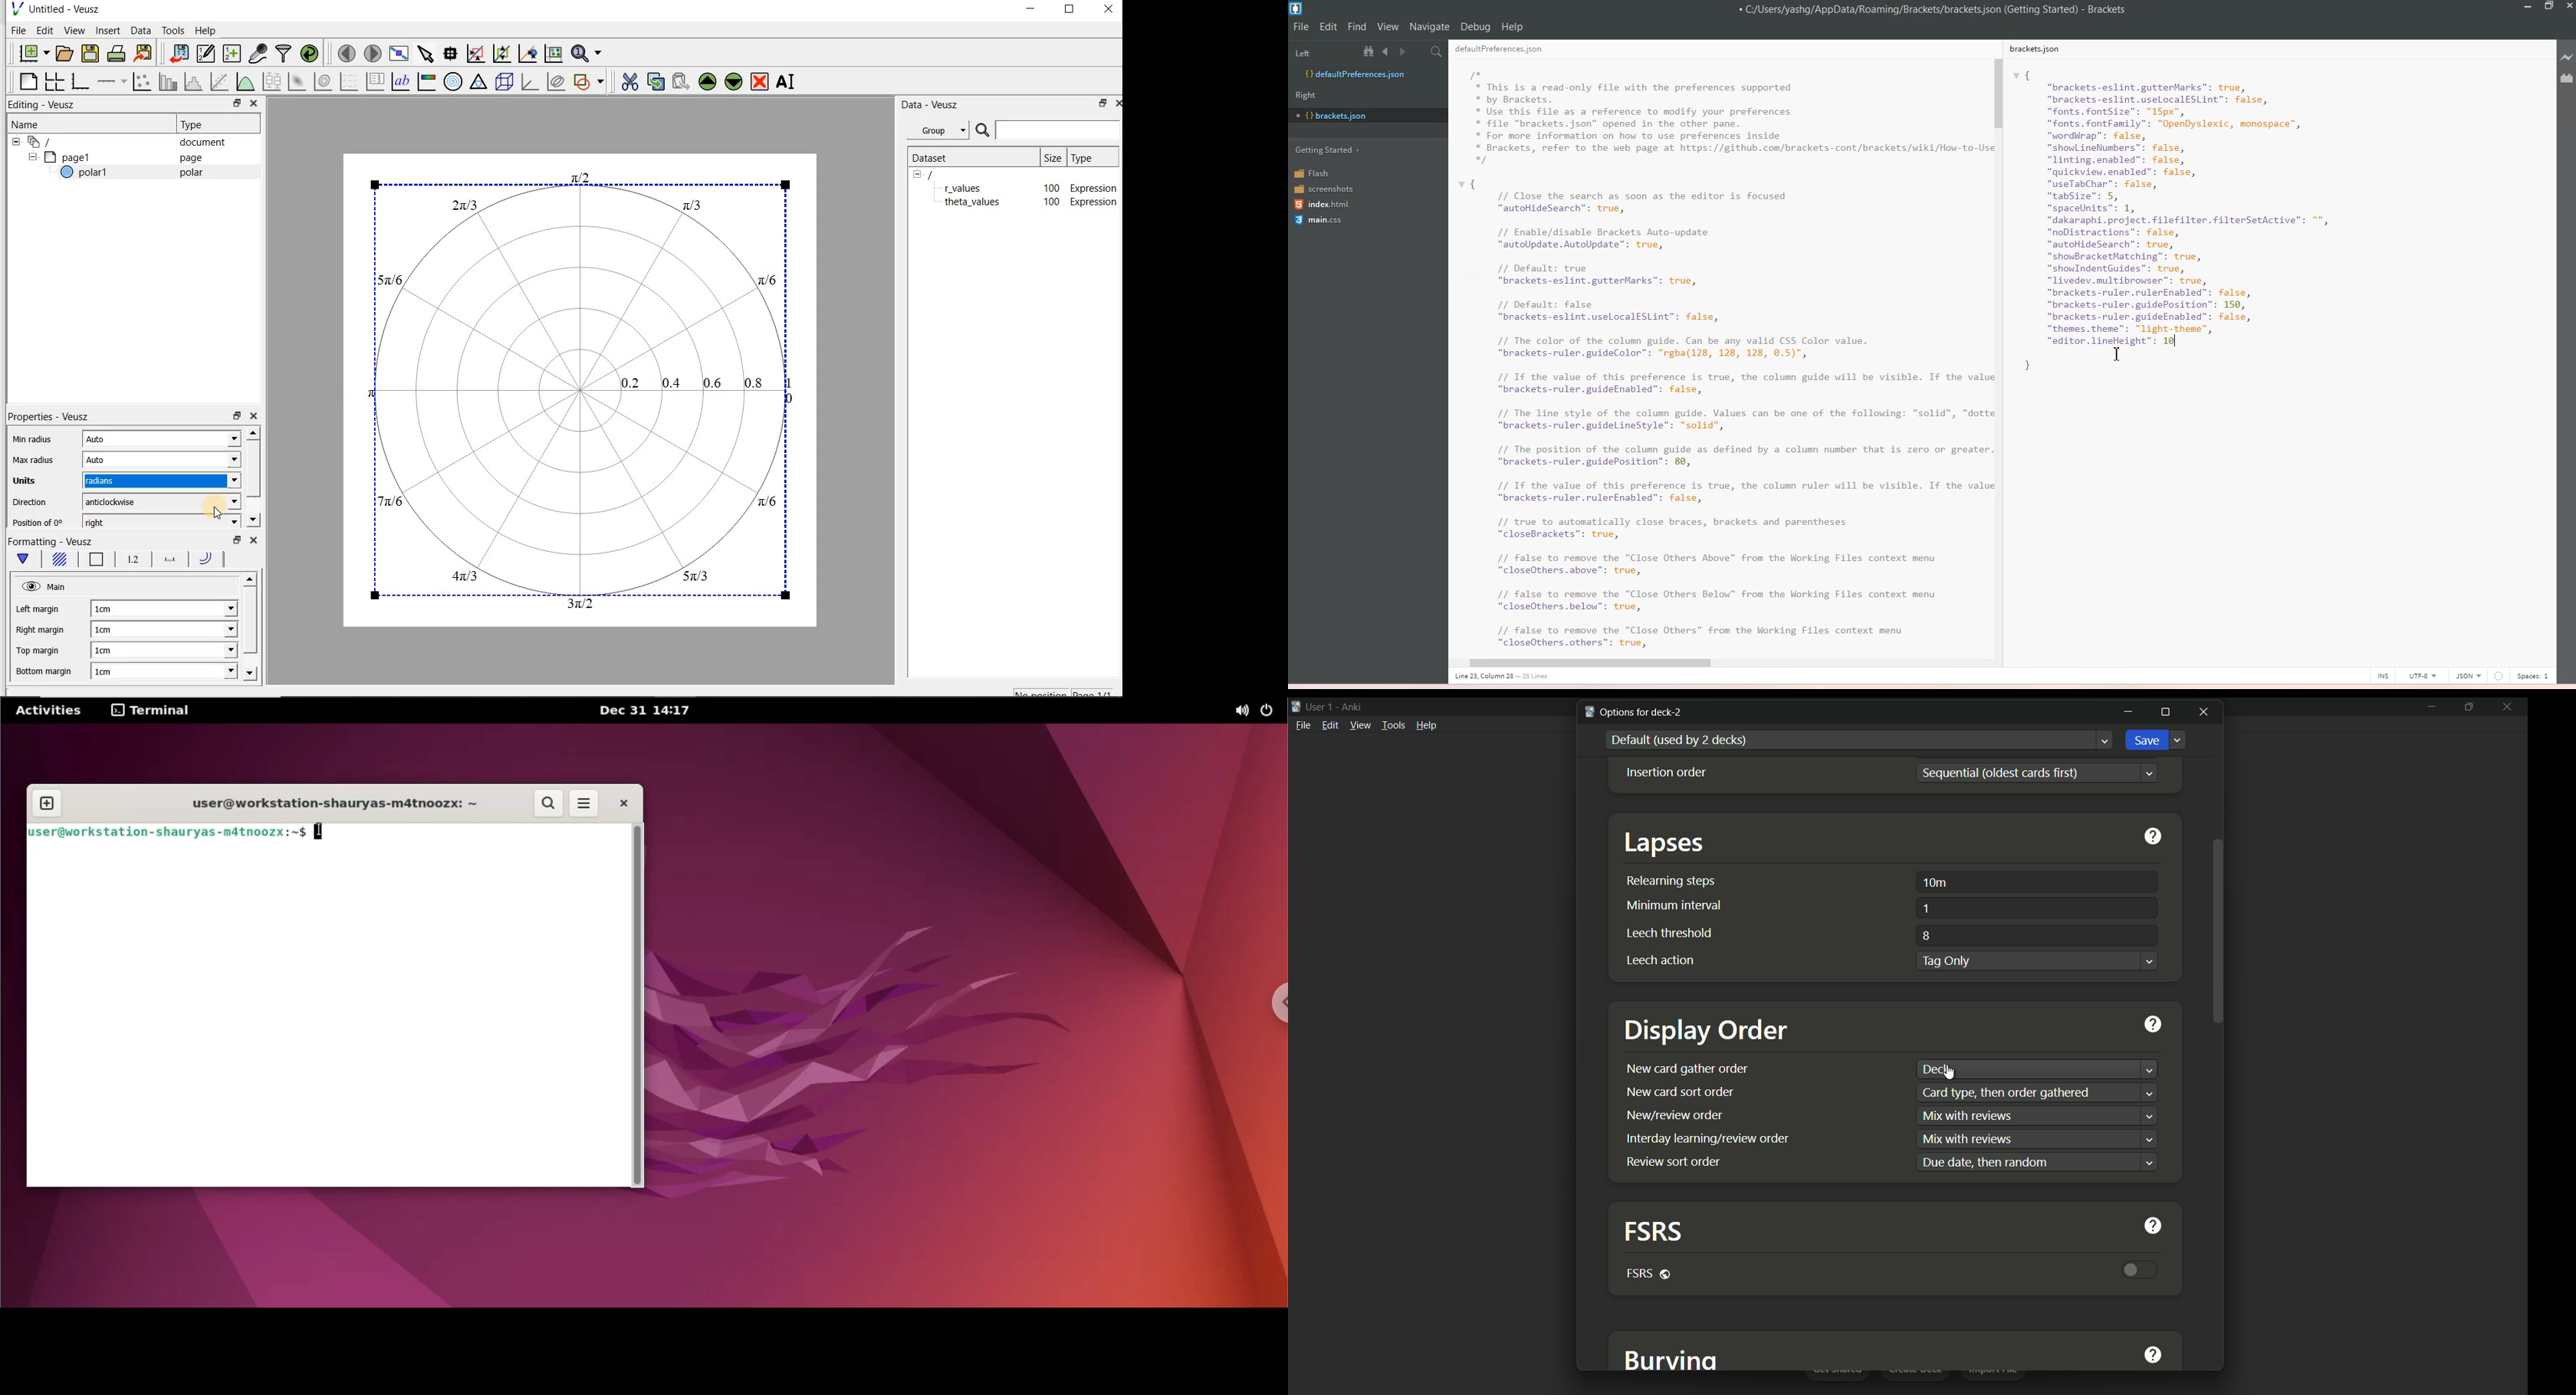  What do you see at coordinates (1242, 712) in the screenshot?
I see `sound options` at bounding box center [1242, 712].